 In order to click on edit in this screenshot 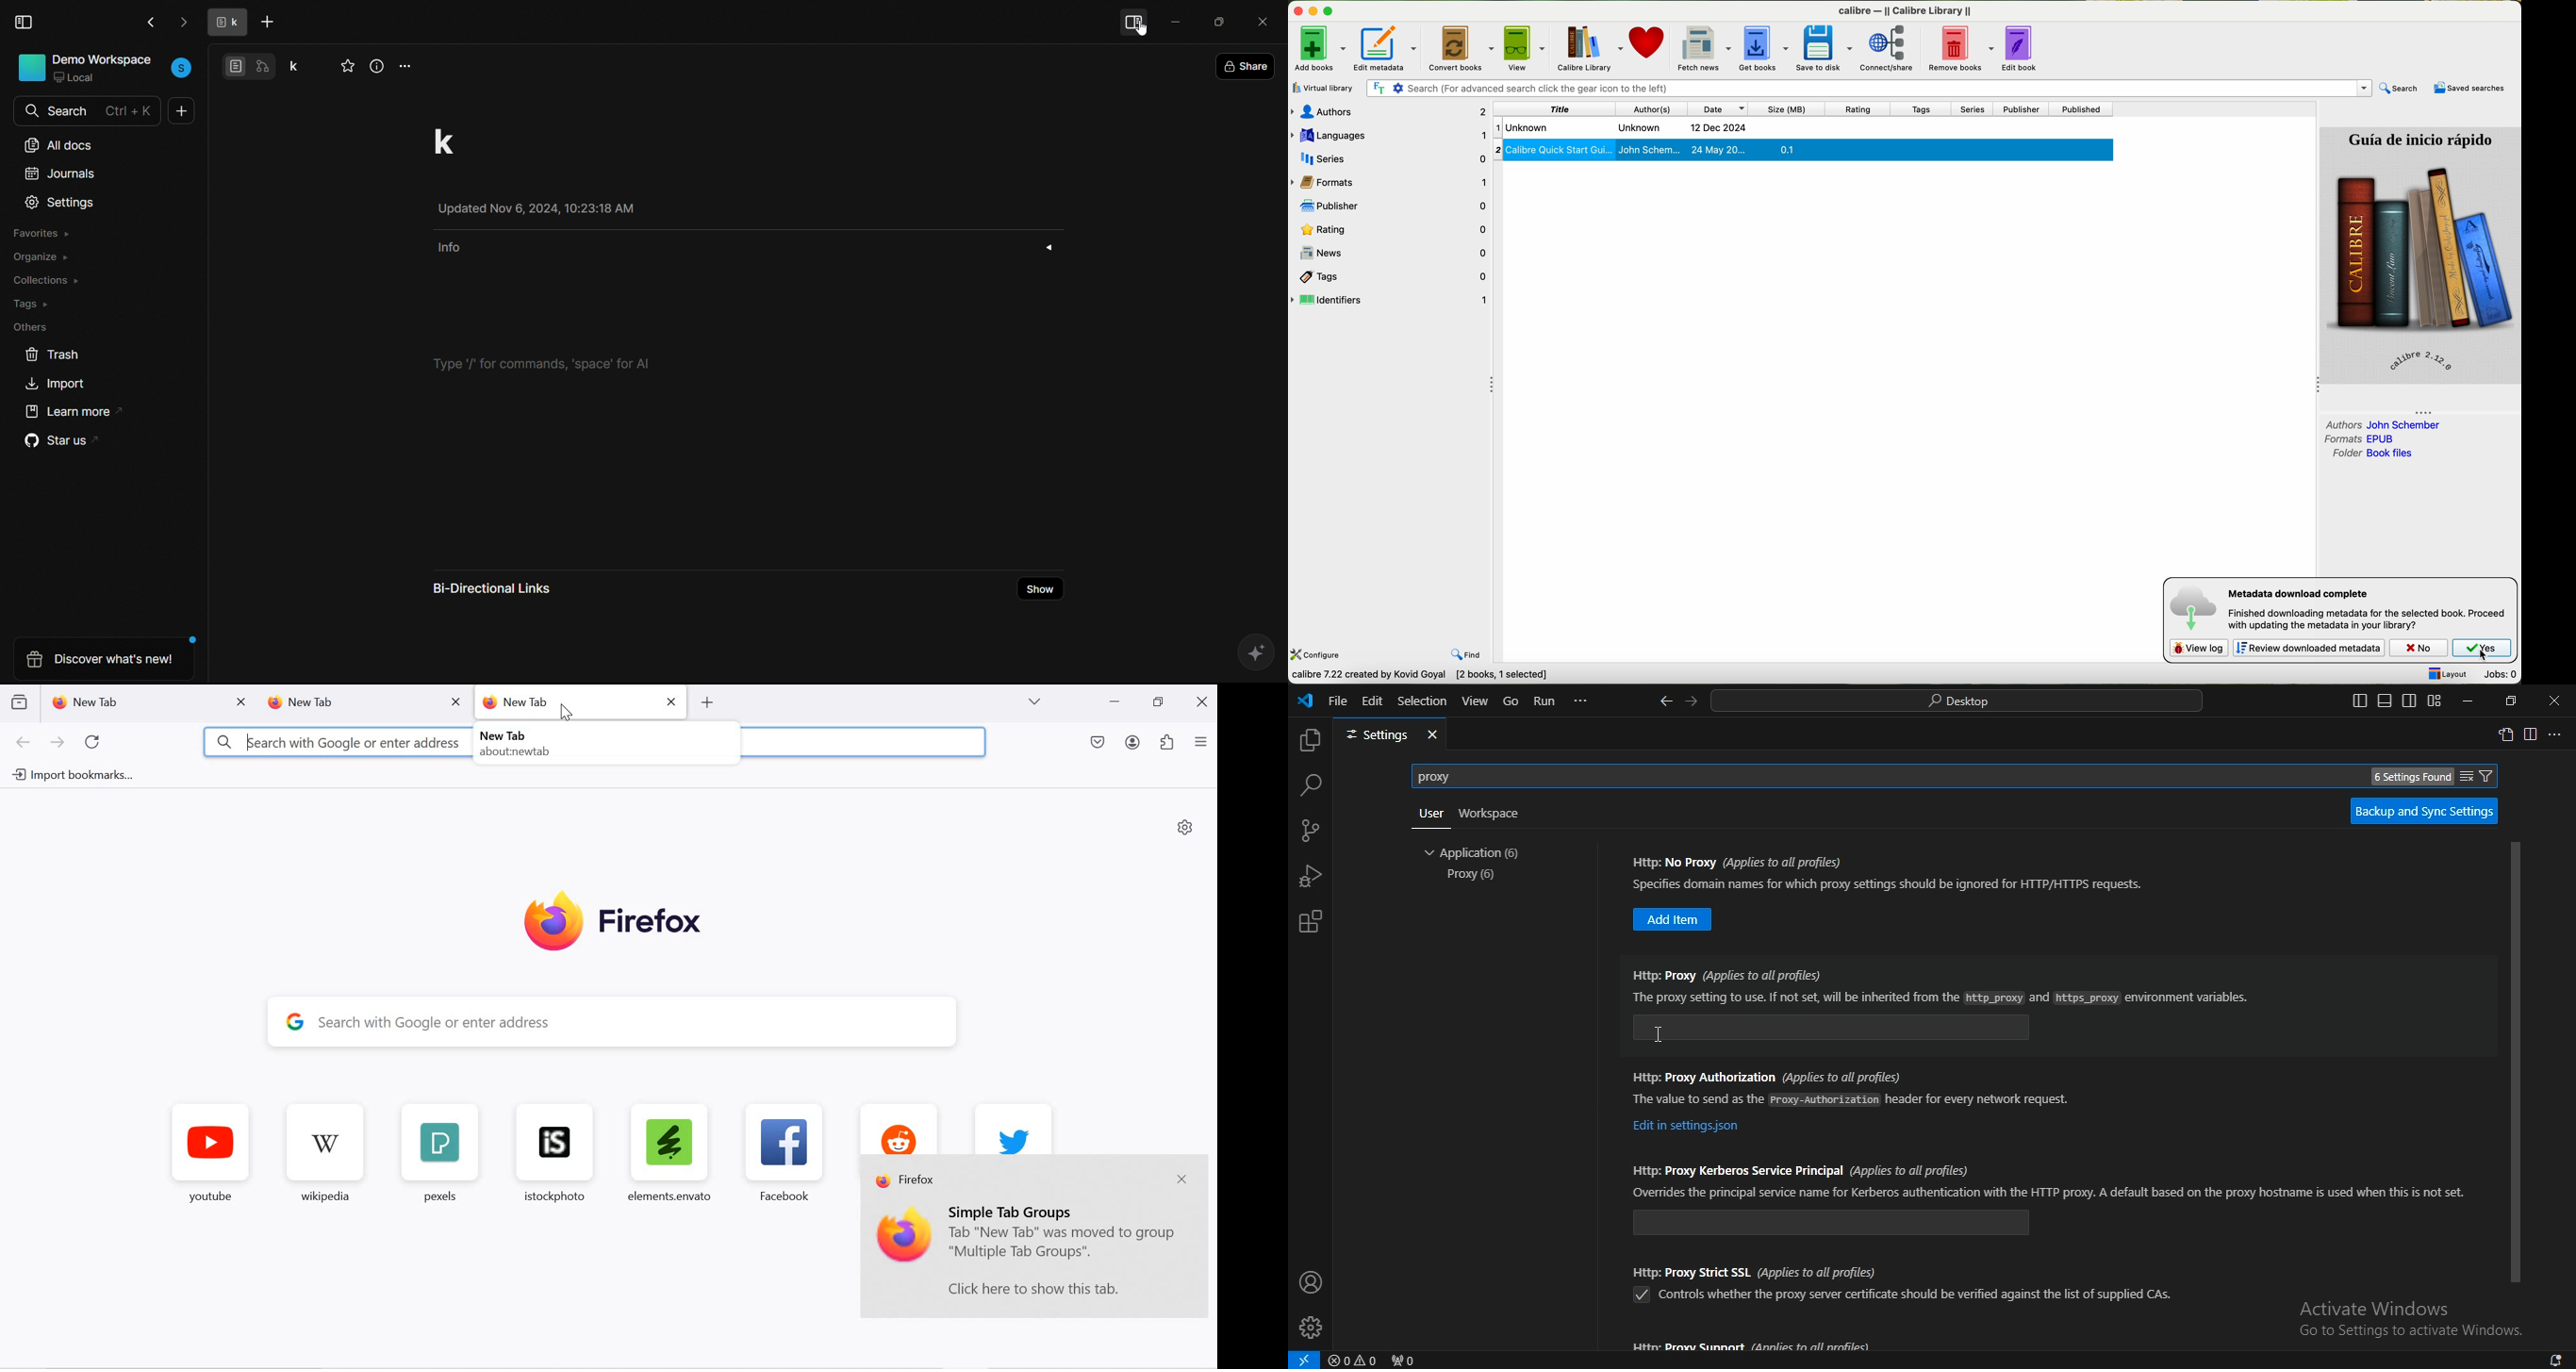, I will do `click(1373, 701)`.